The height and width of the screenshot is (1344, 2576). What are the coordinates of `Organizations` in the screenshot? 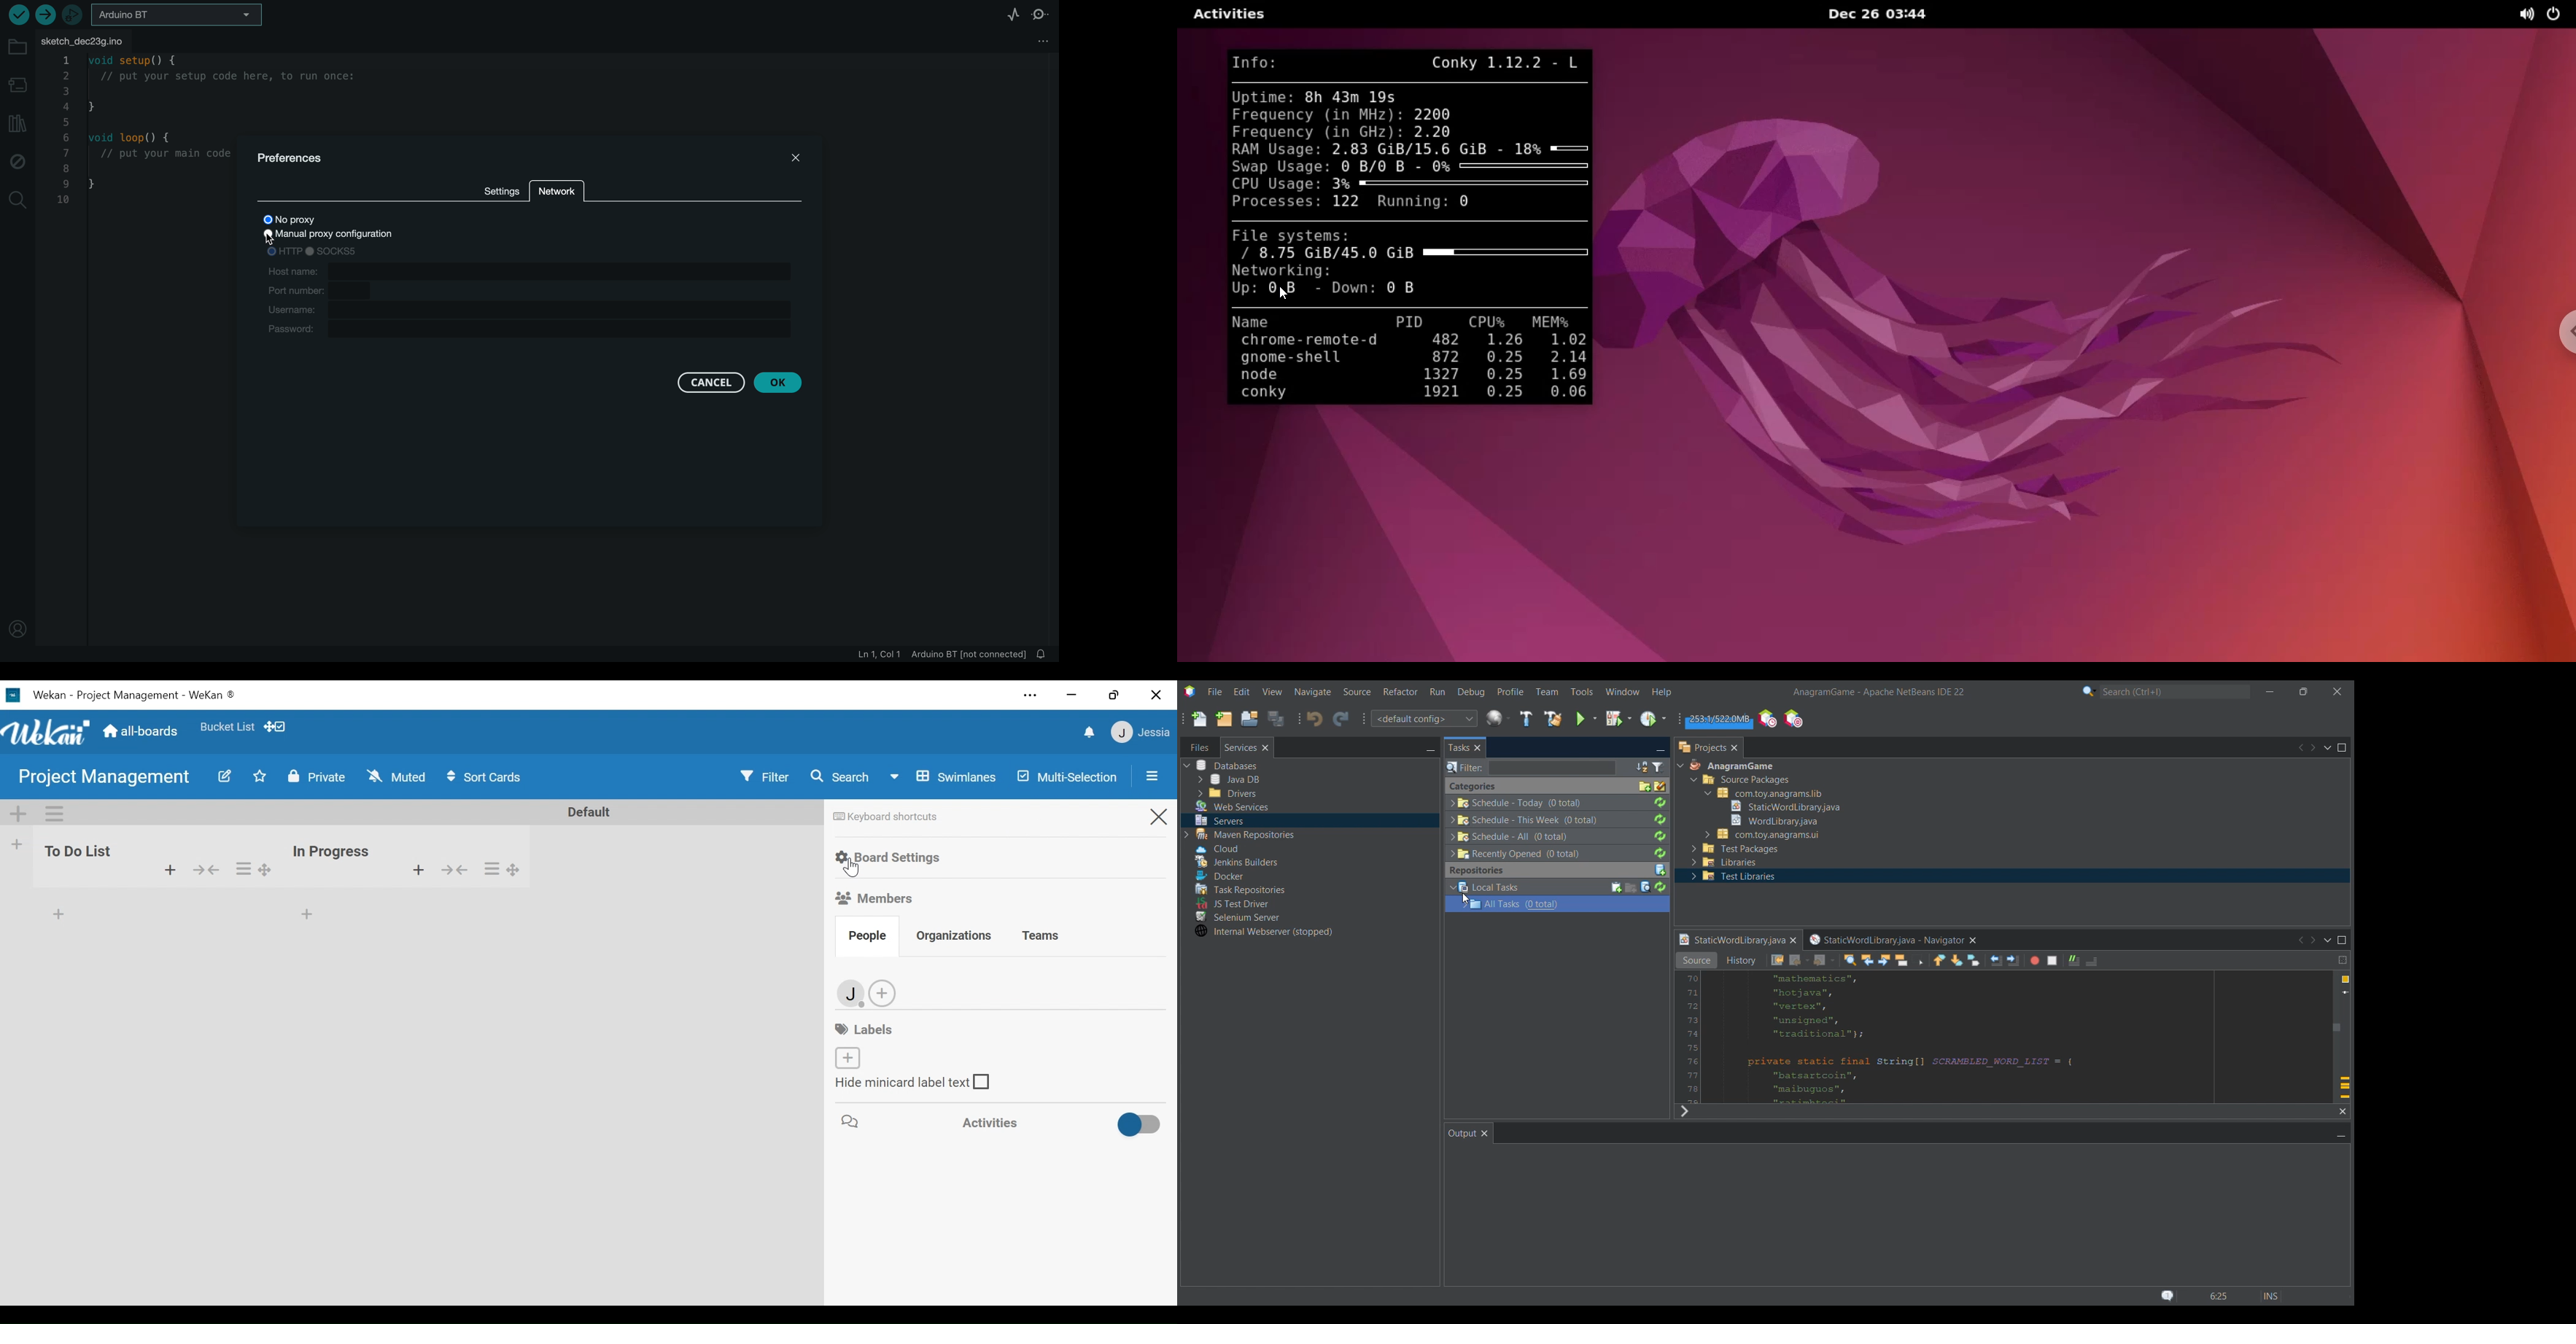 It's located at (955, 937).